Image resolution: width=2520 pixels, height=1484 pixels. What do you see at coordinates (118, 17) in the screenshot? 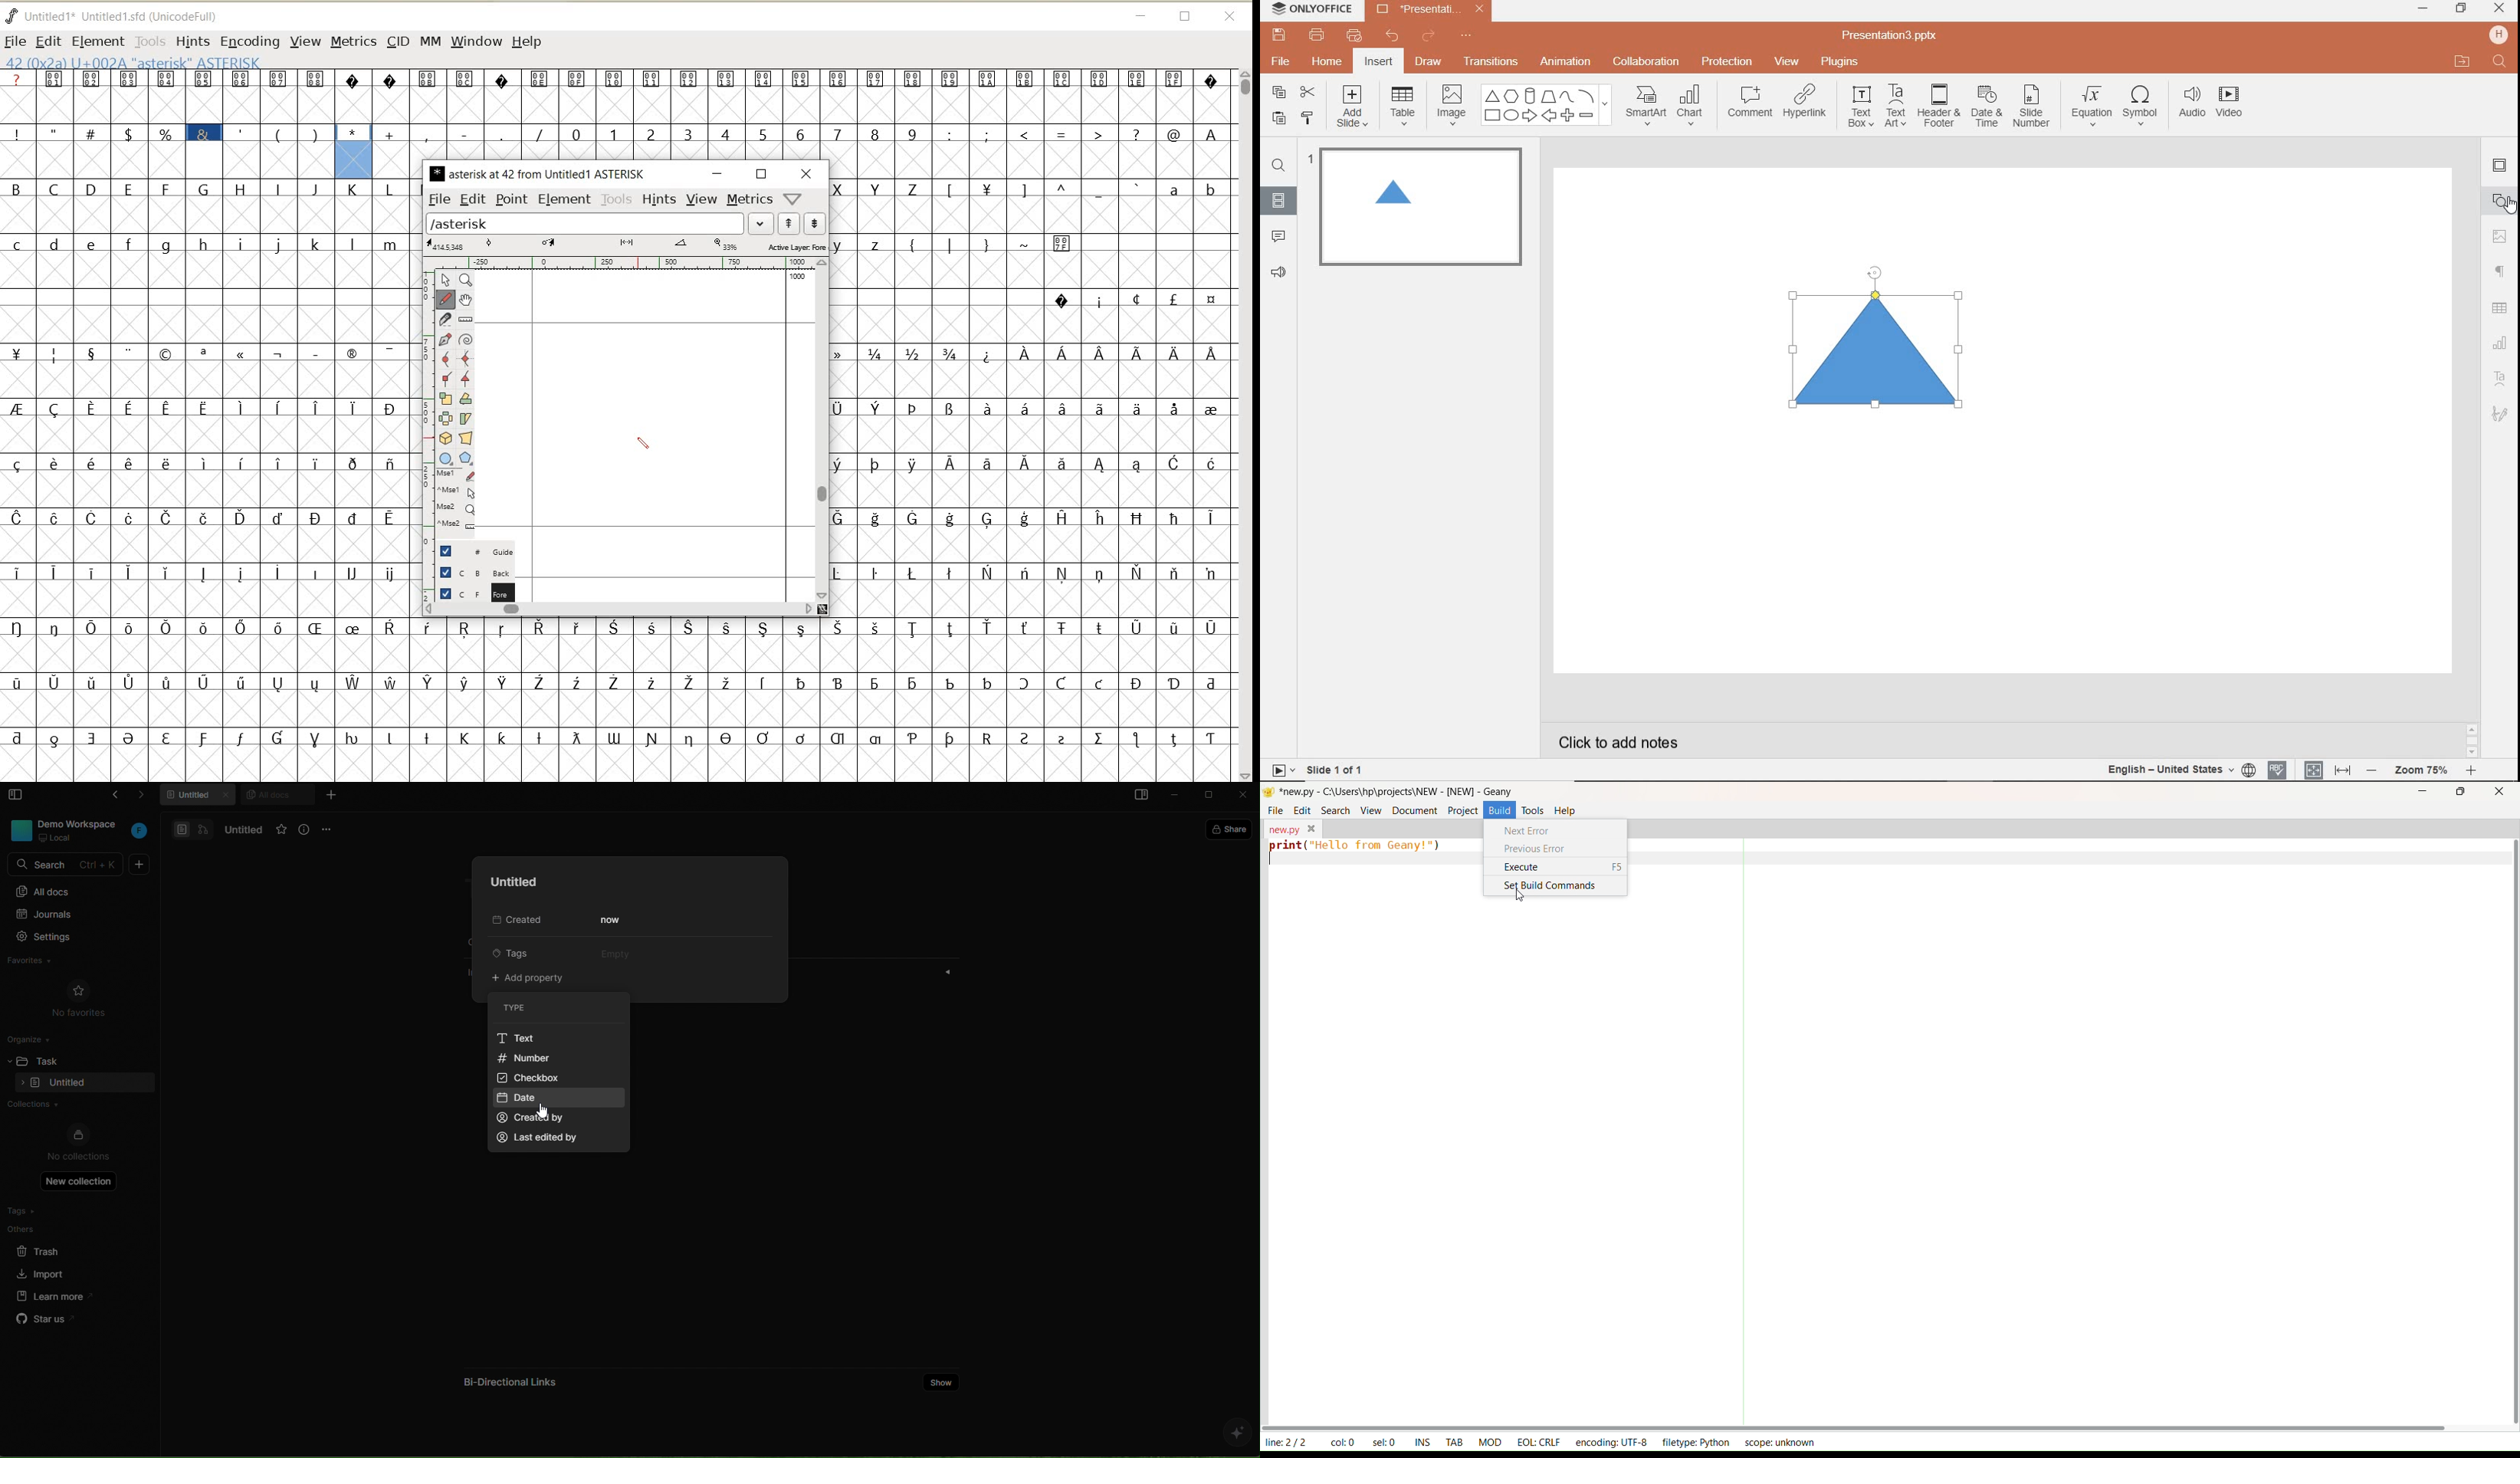
I see `FONT NAME` at bounding box center [118, 17].